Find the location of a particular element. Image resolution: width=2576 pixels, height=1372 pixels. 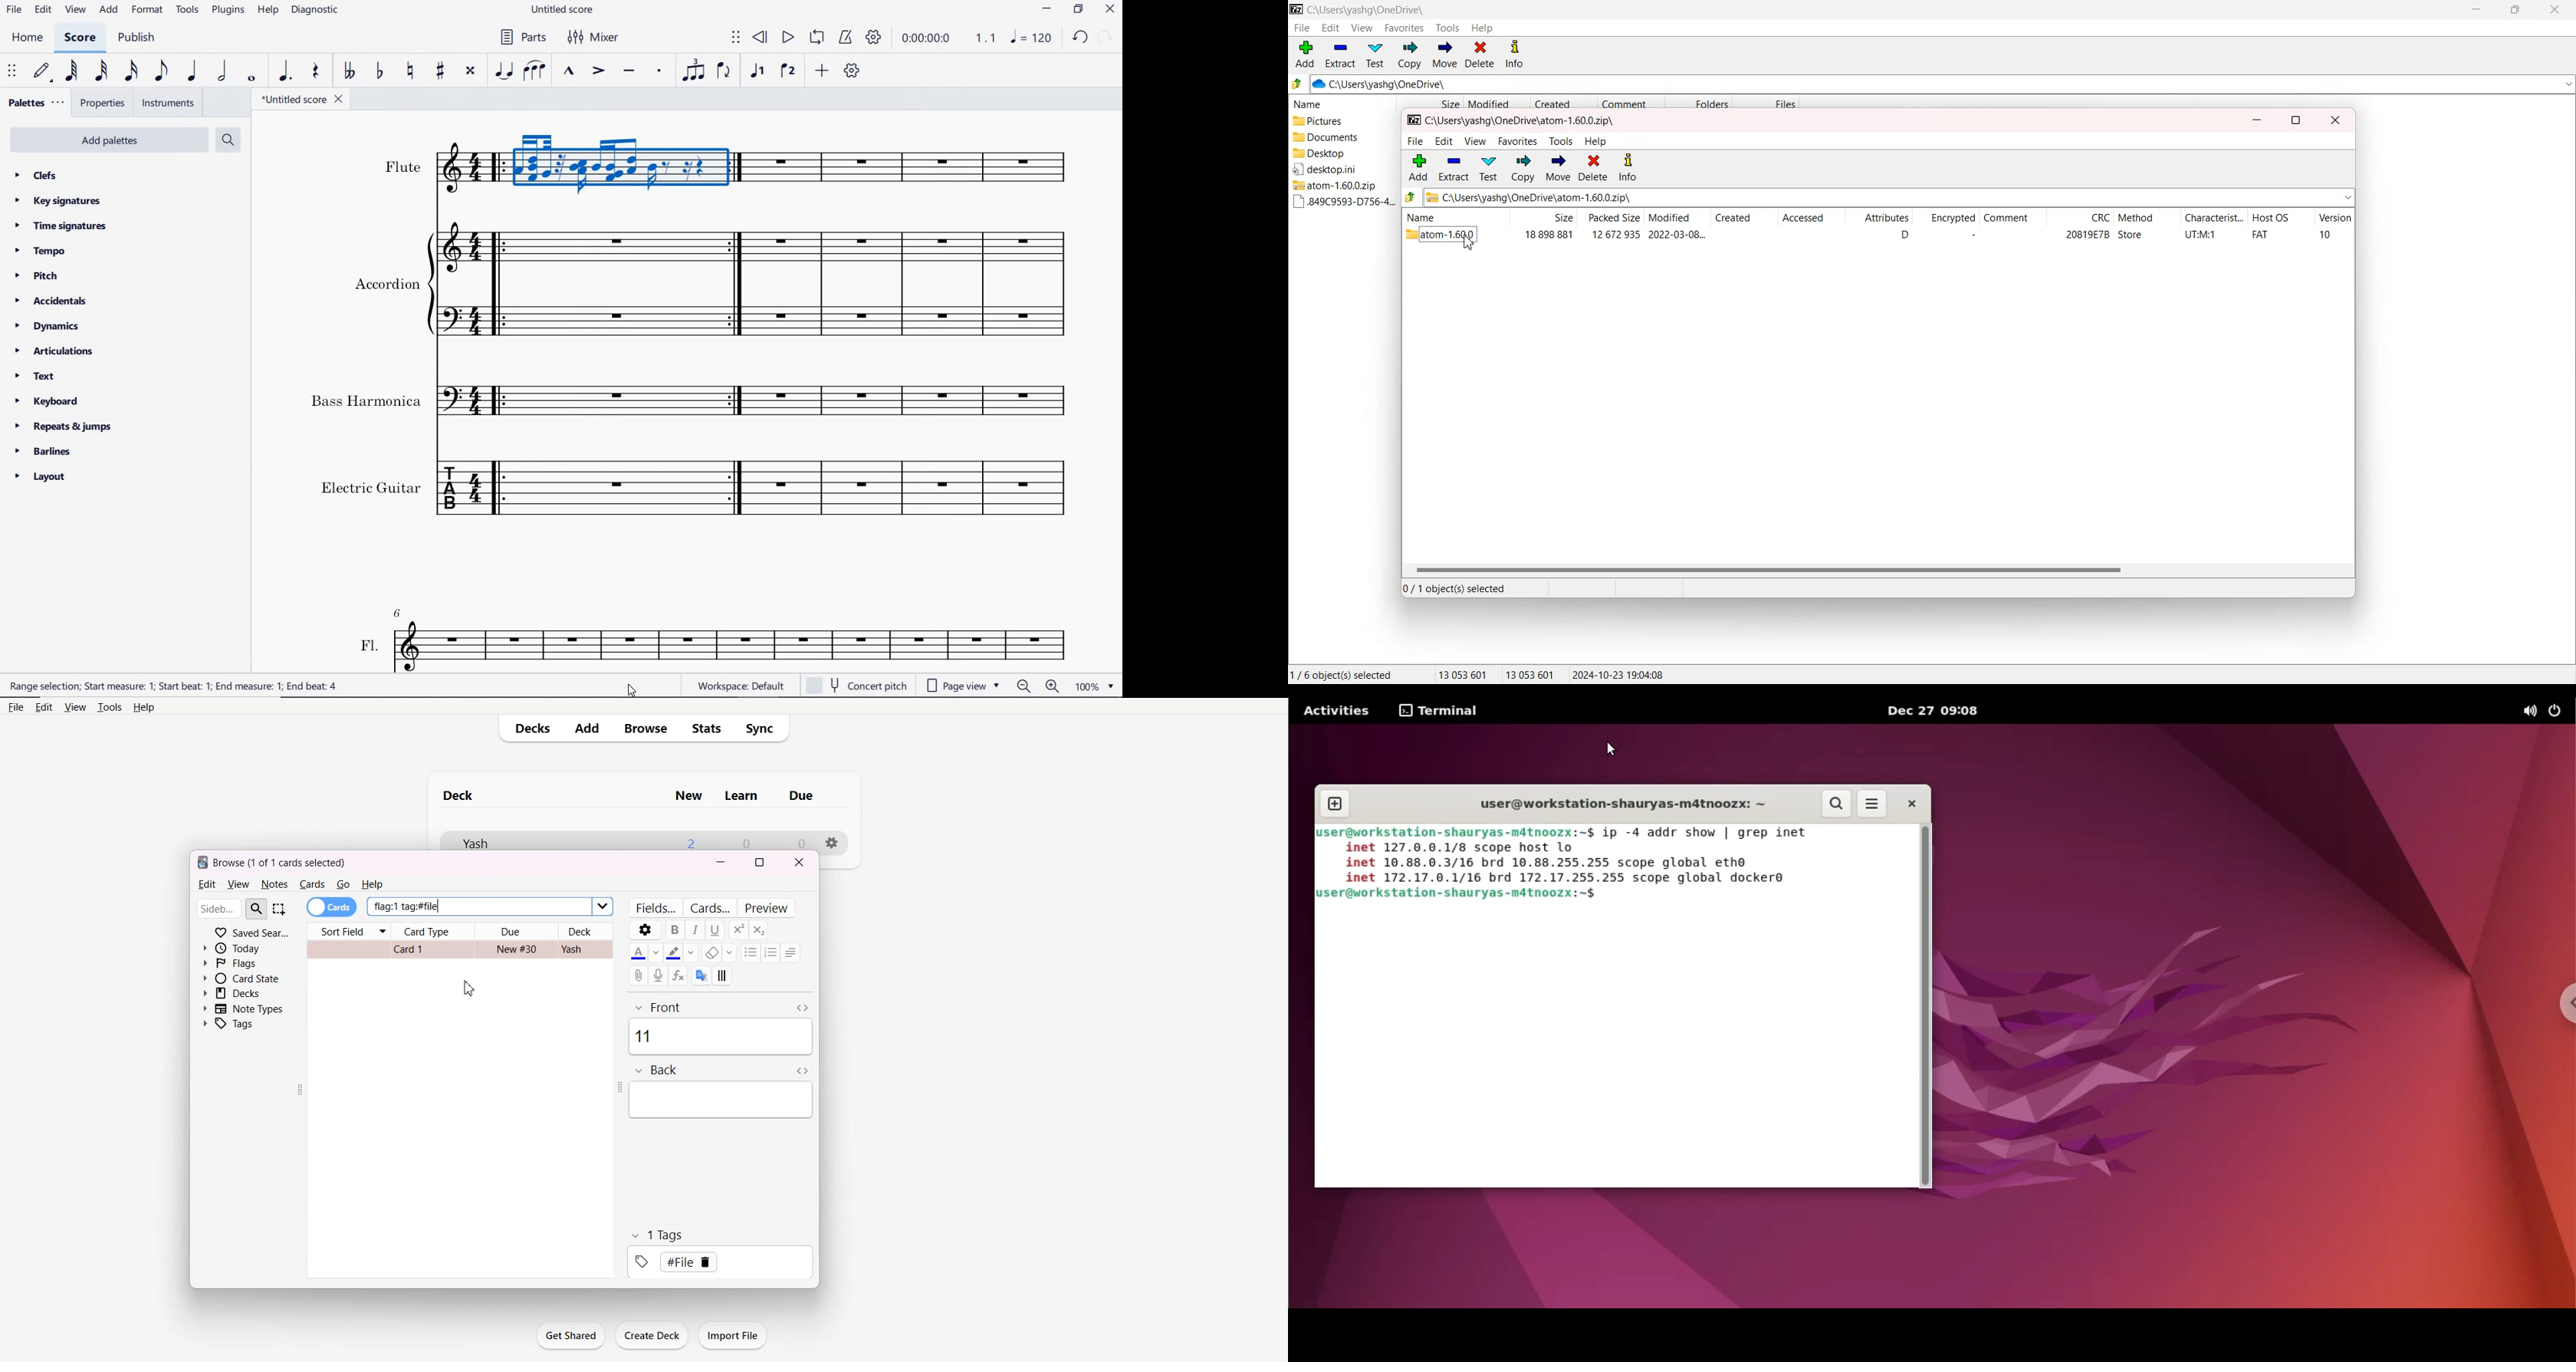

Test is located at coordinates (1375, 55).